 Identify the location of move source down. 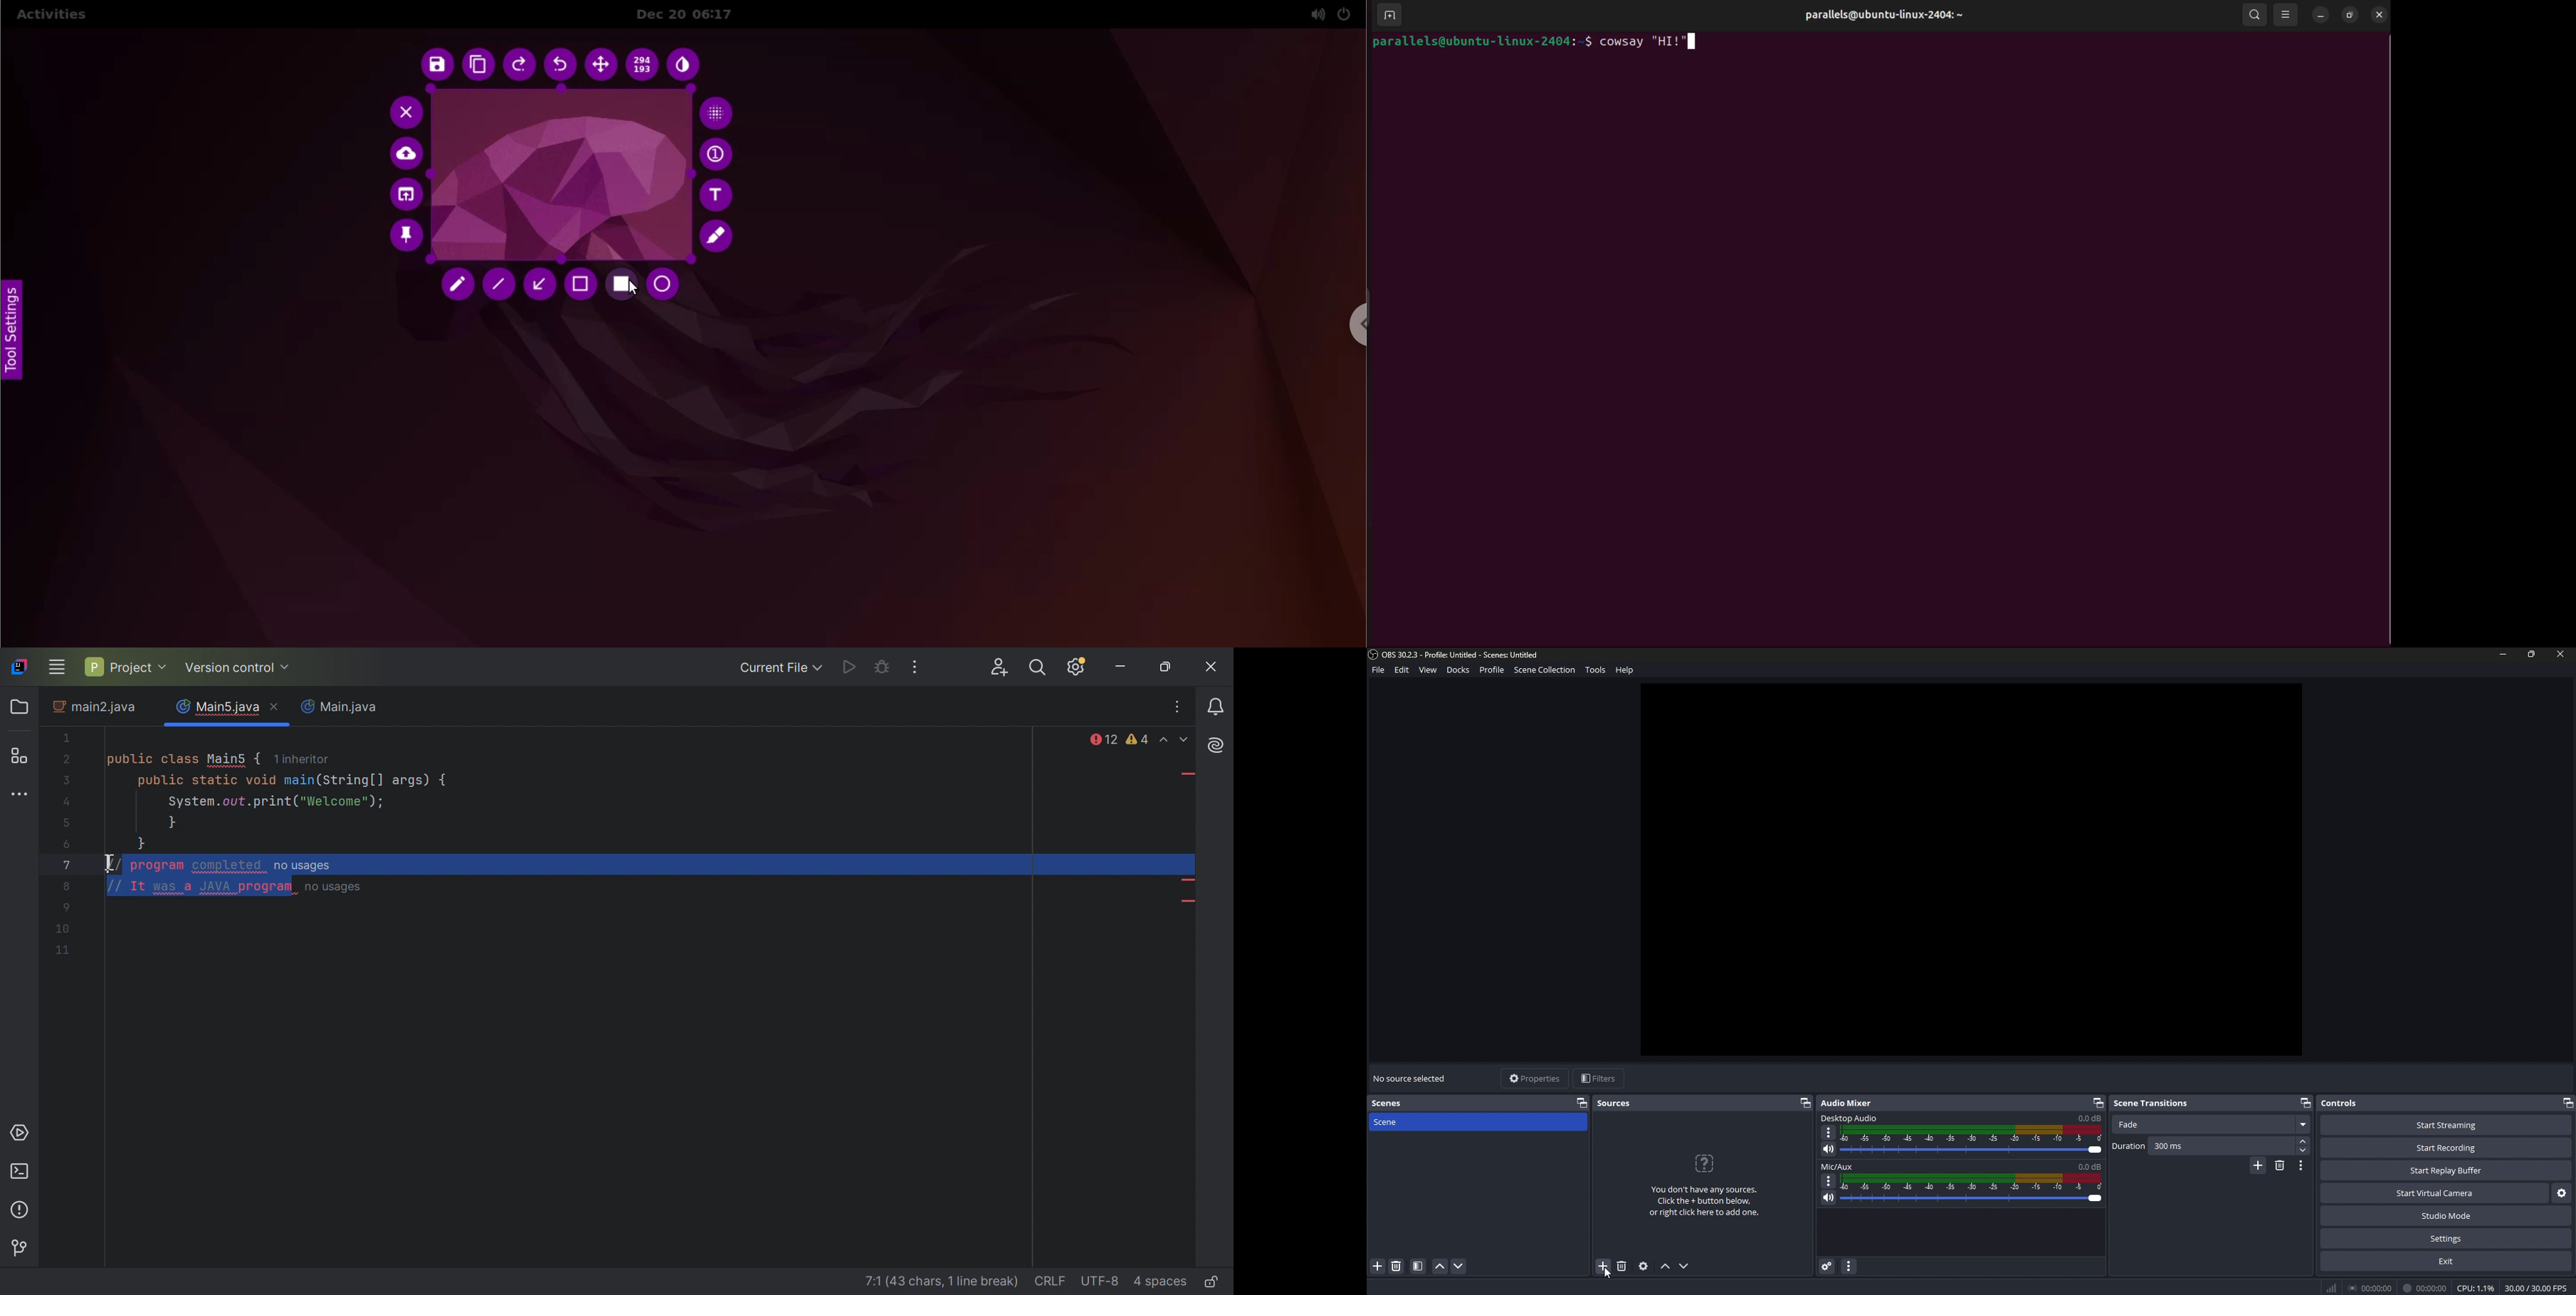
(1683, 1267).